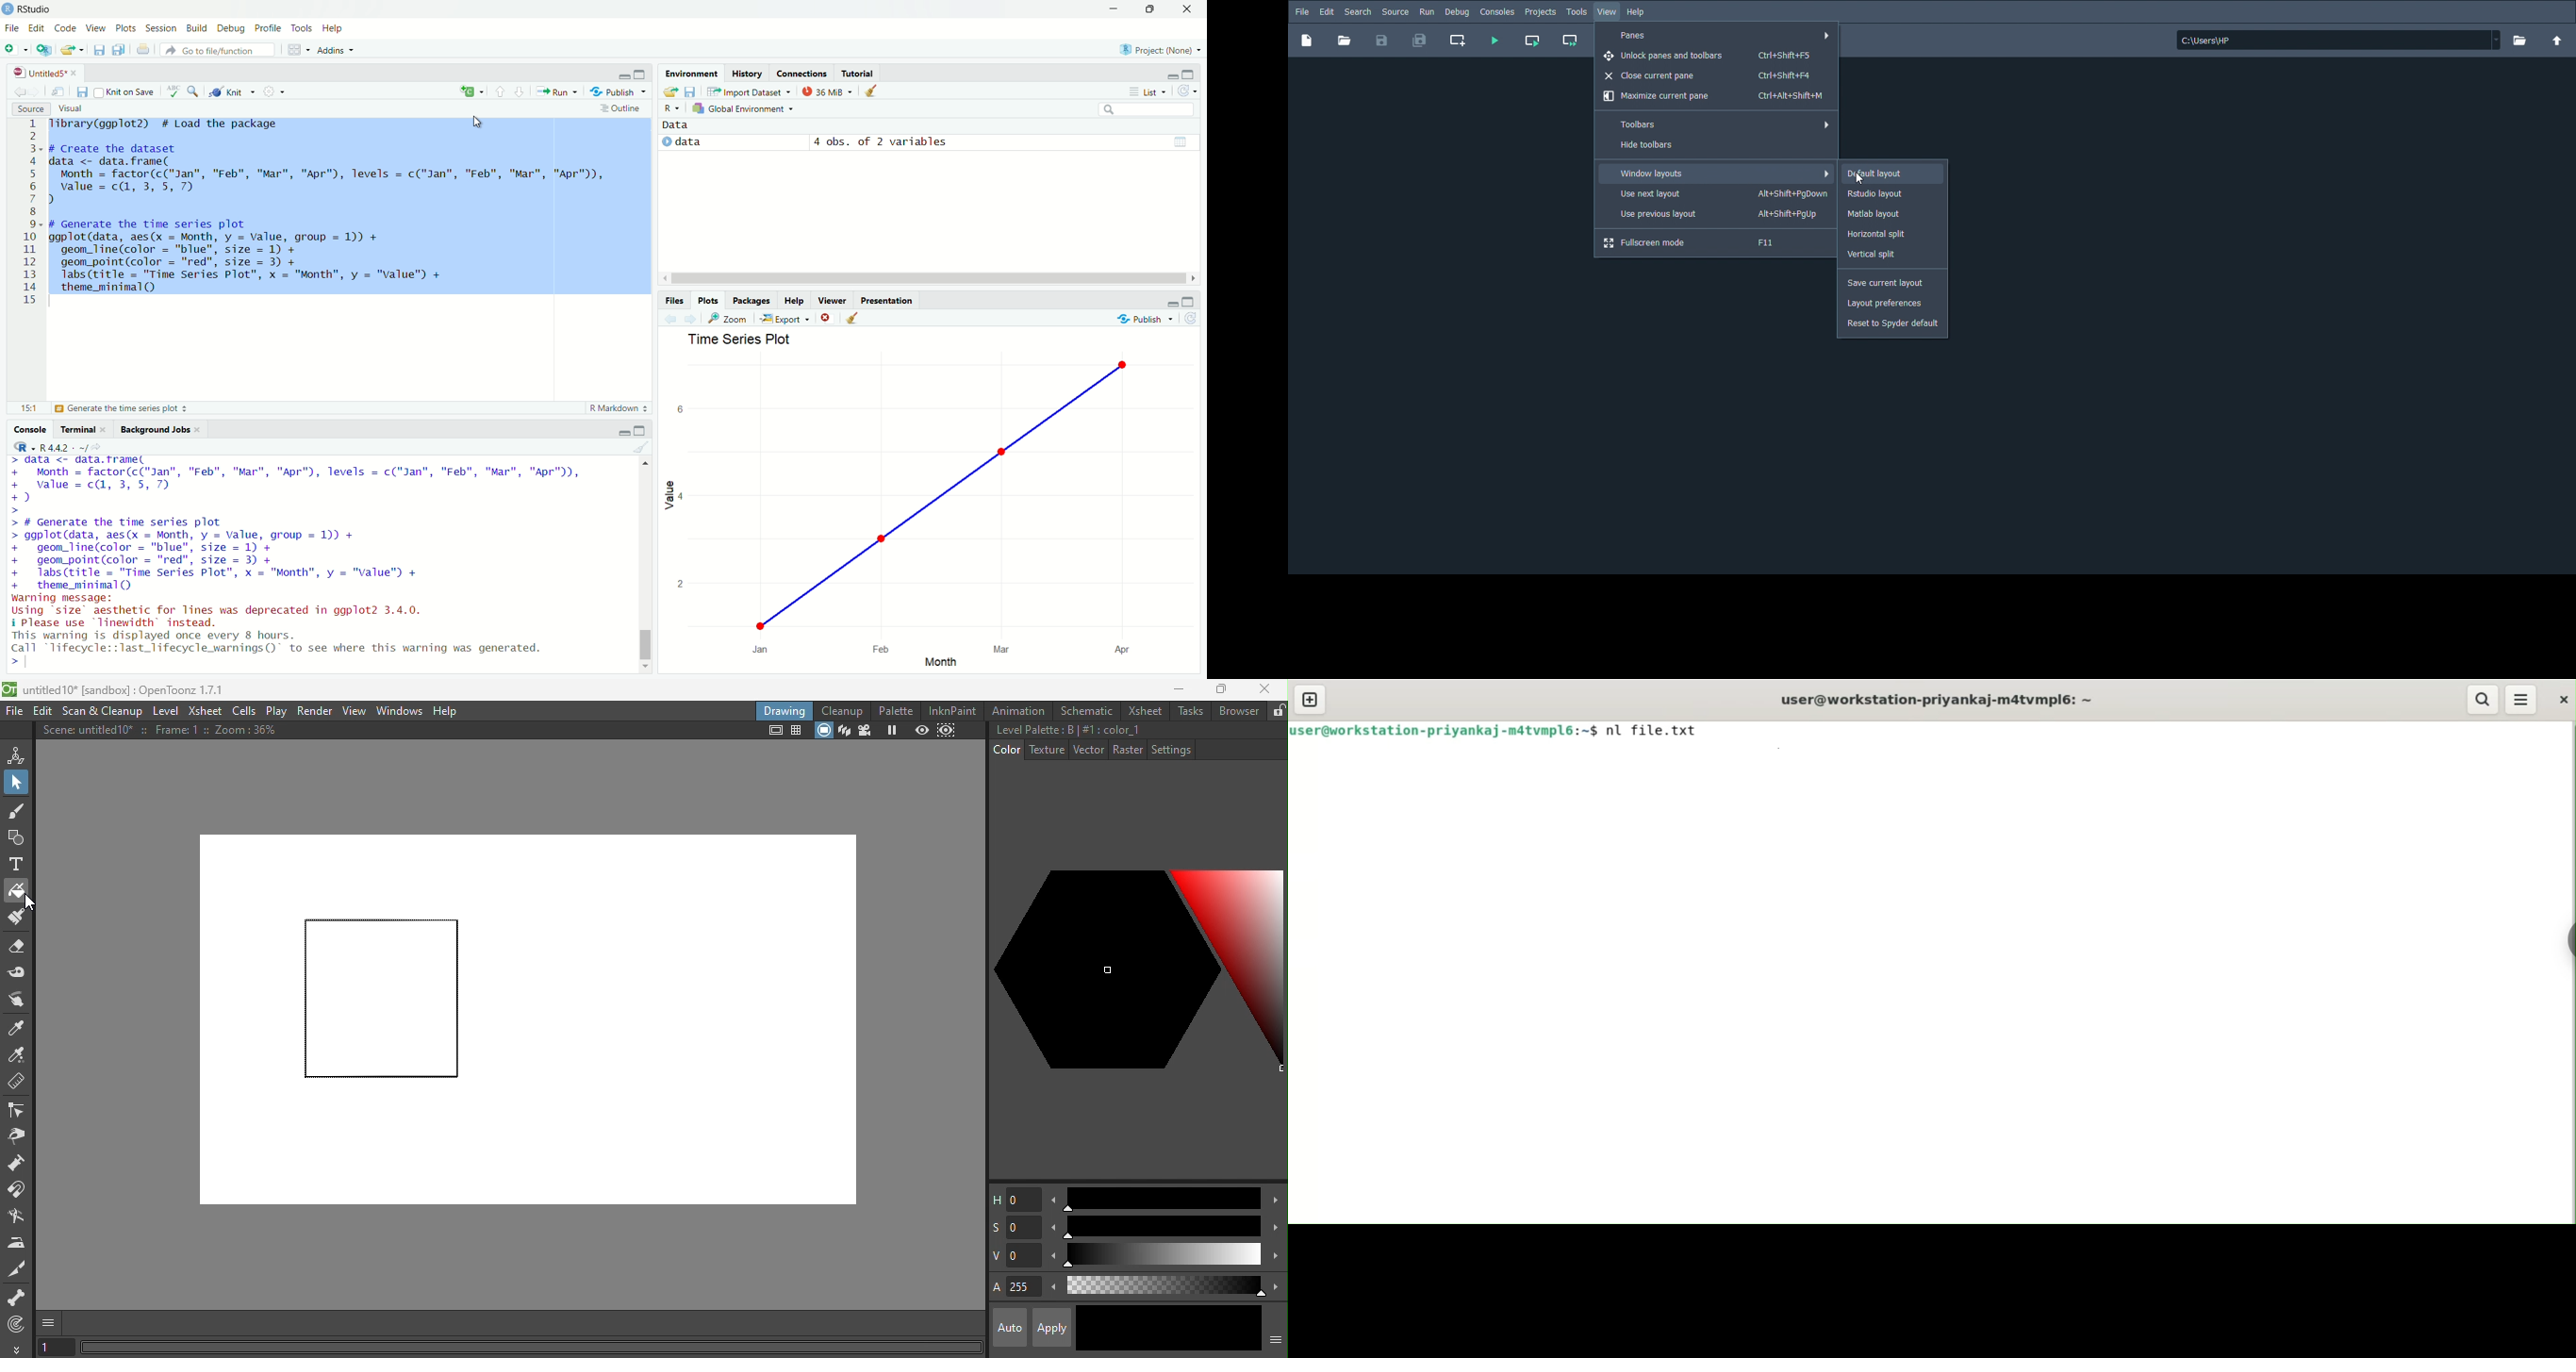 This screenshot has height=1372, width=2576. I want to click on minimize, so click(620, 431).